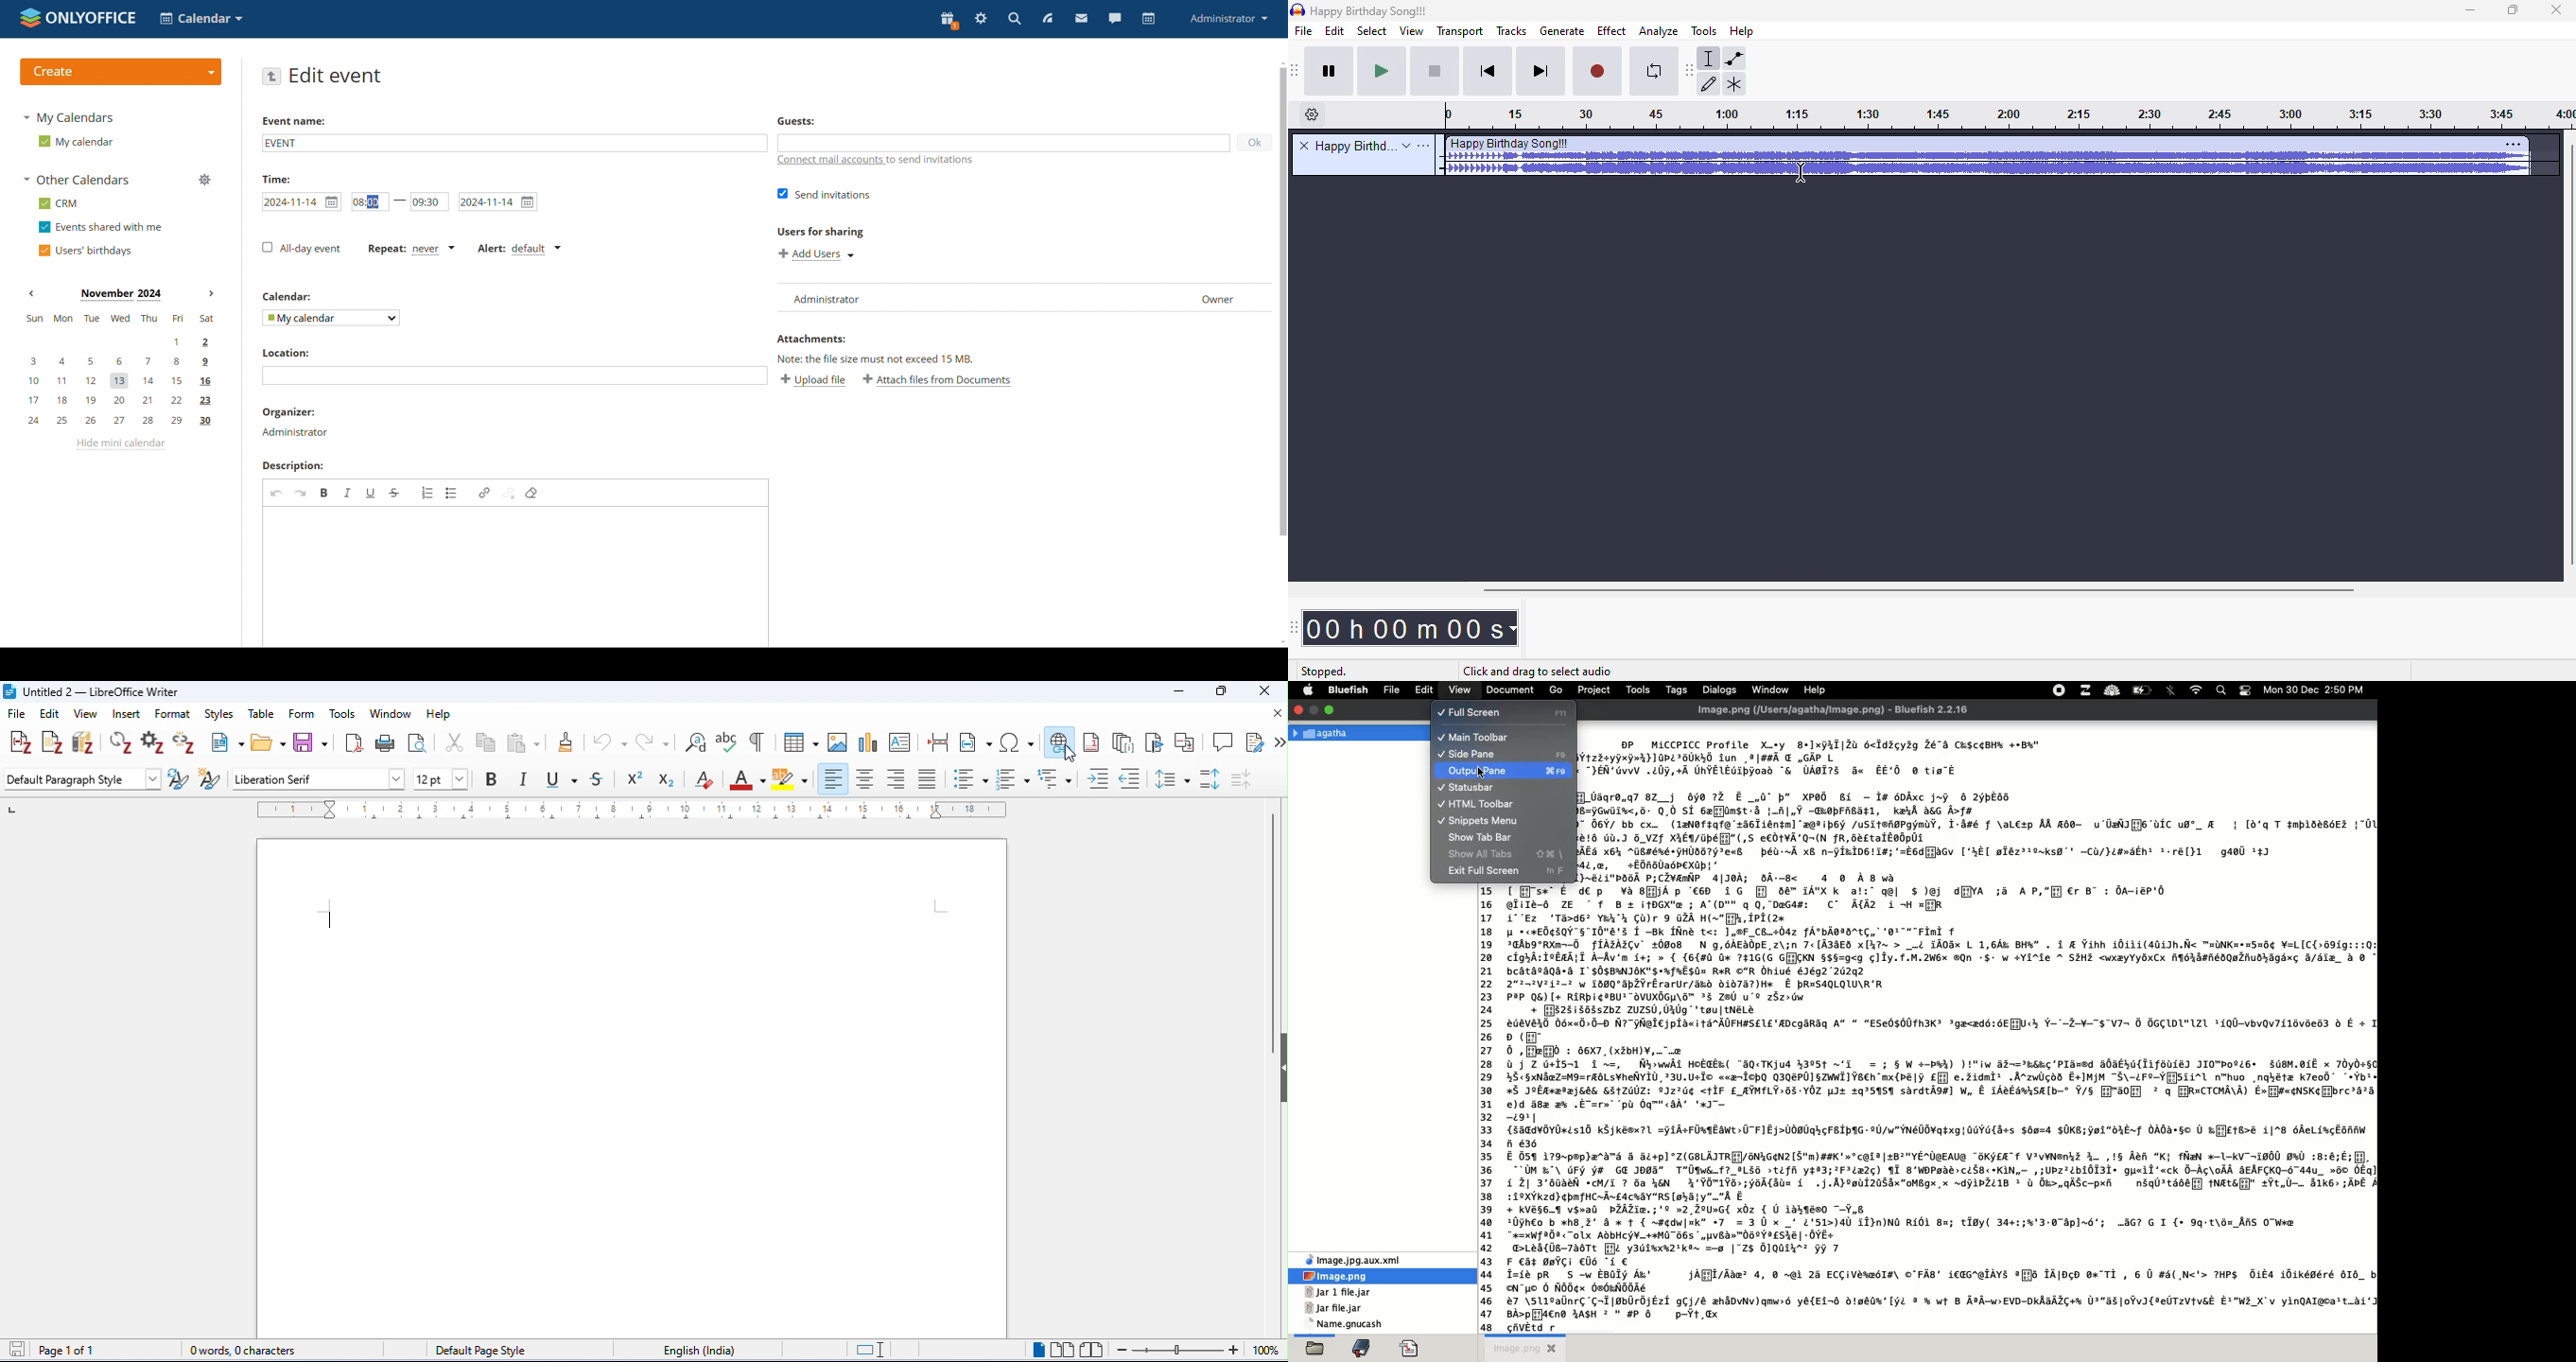  I want to click on html toolbar, so click(1488, 804).